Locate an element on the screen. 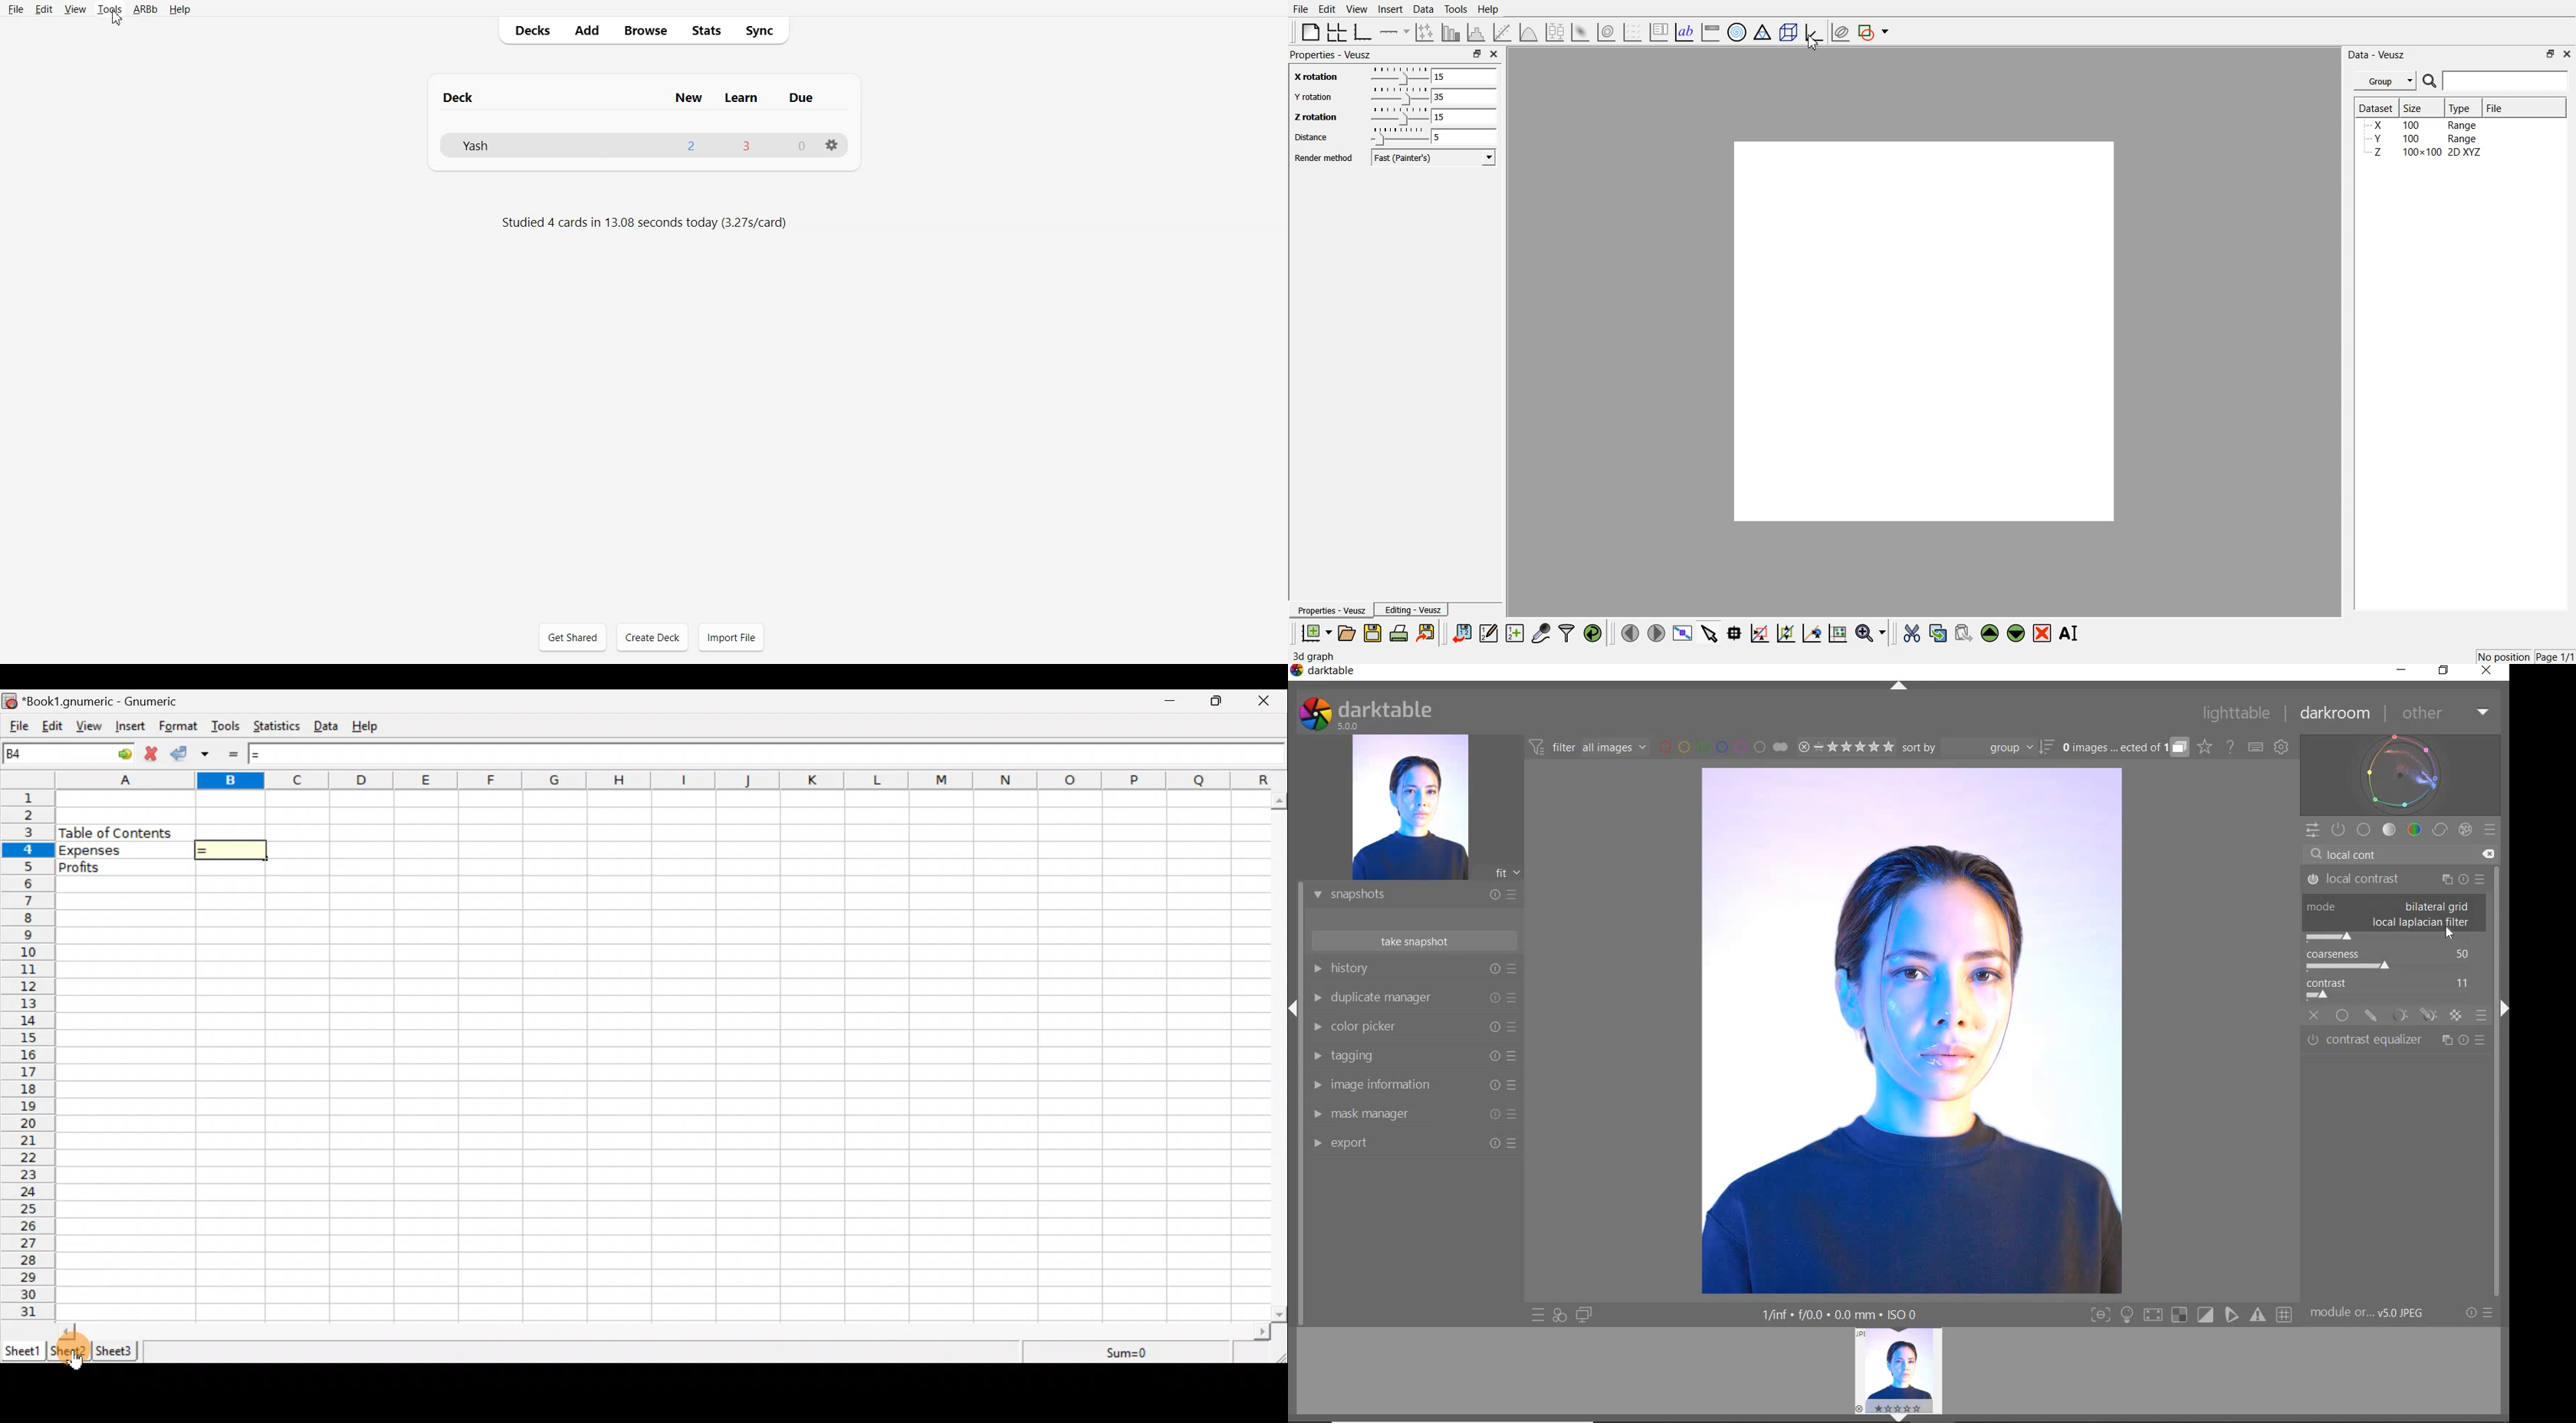 This screenshot has height=1428, width=2576. Drag Handle is located at coordinates (1398, 75).